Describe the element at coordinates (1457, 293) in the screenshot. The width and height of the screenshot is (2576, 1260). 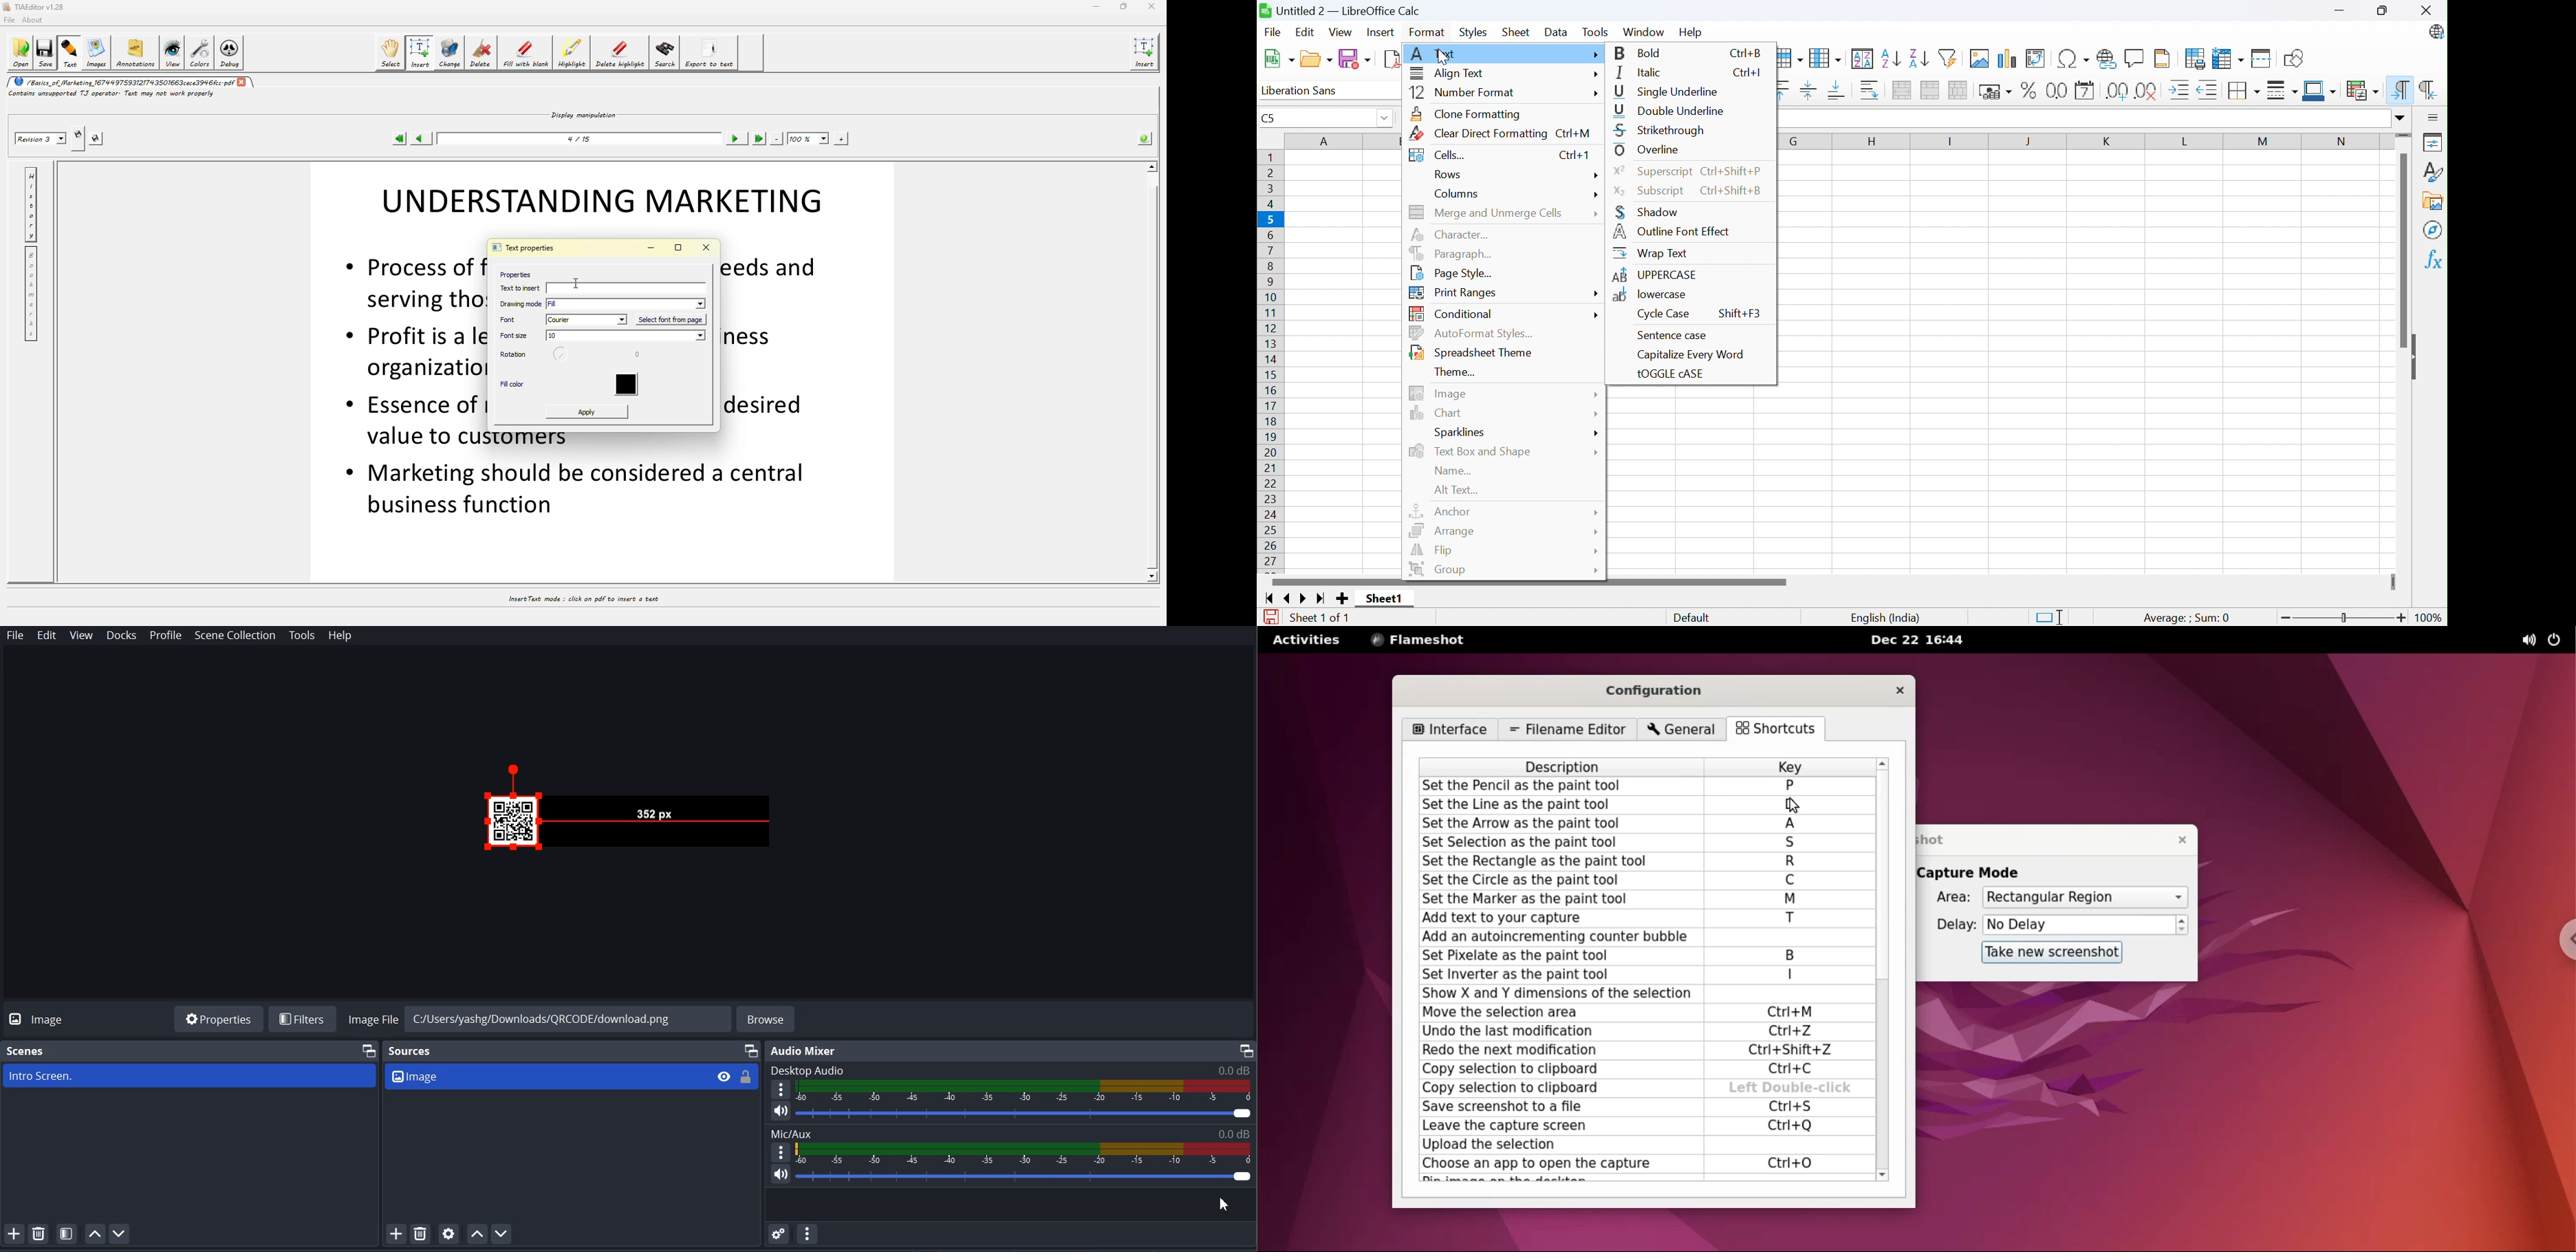
I see `Print ranges` at that location.